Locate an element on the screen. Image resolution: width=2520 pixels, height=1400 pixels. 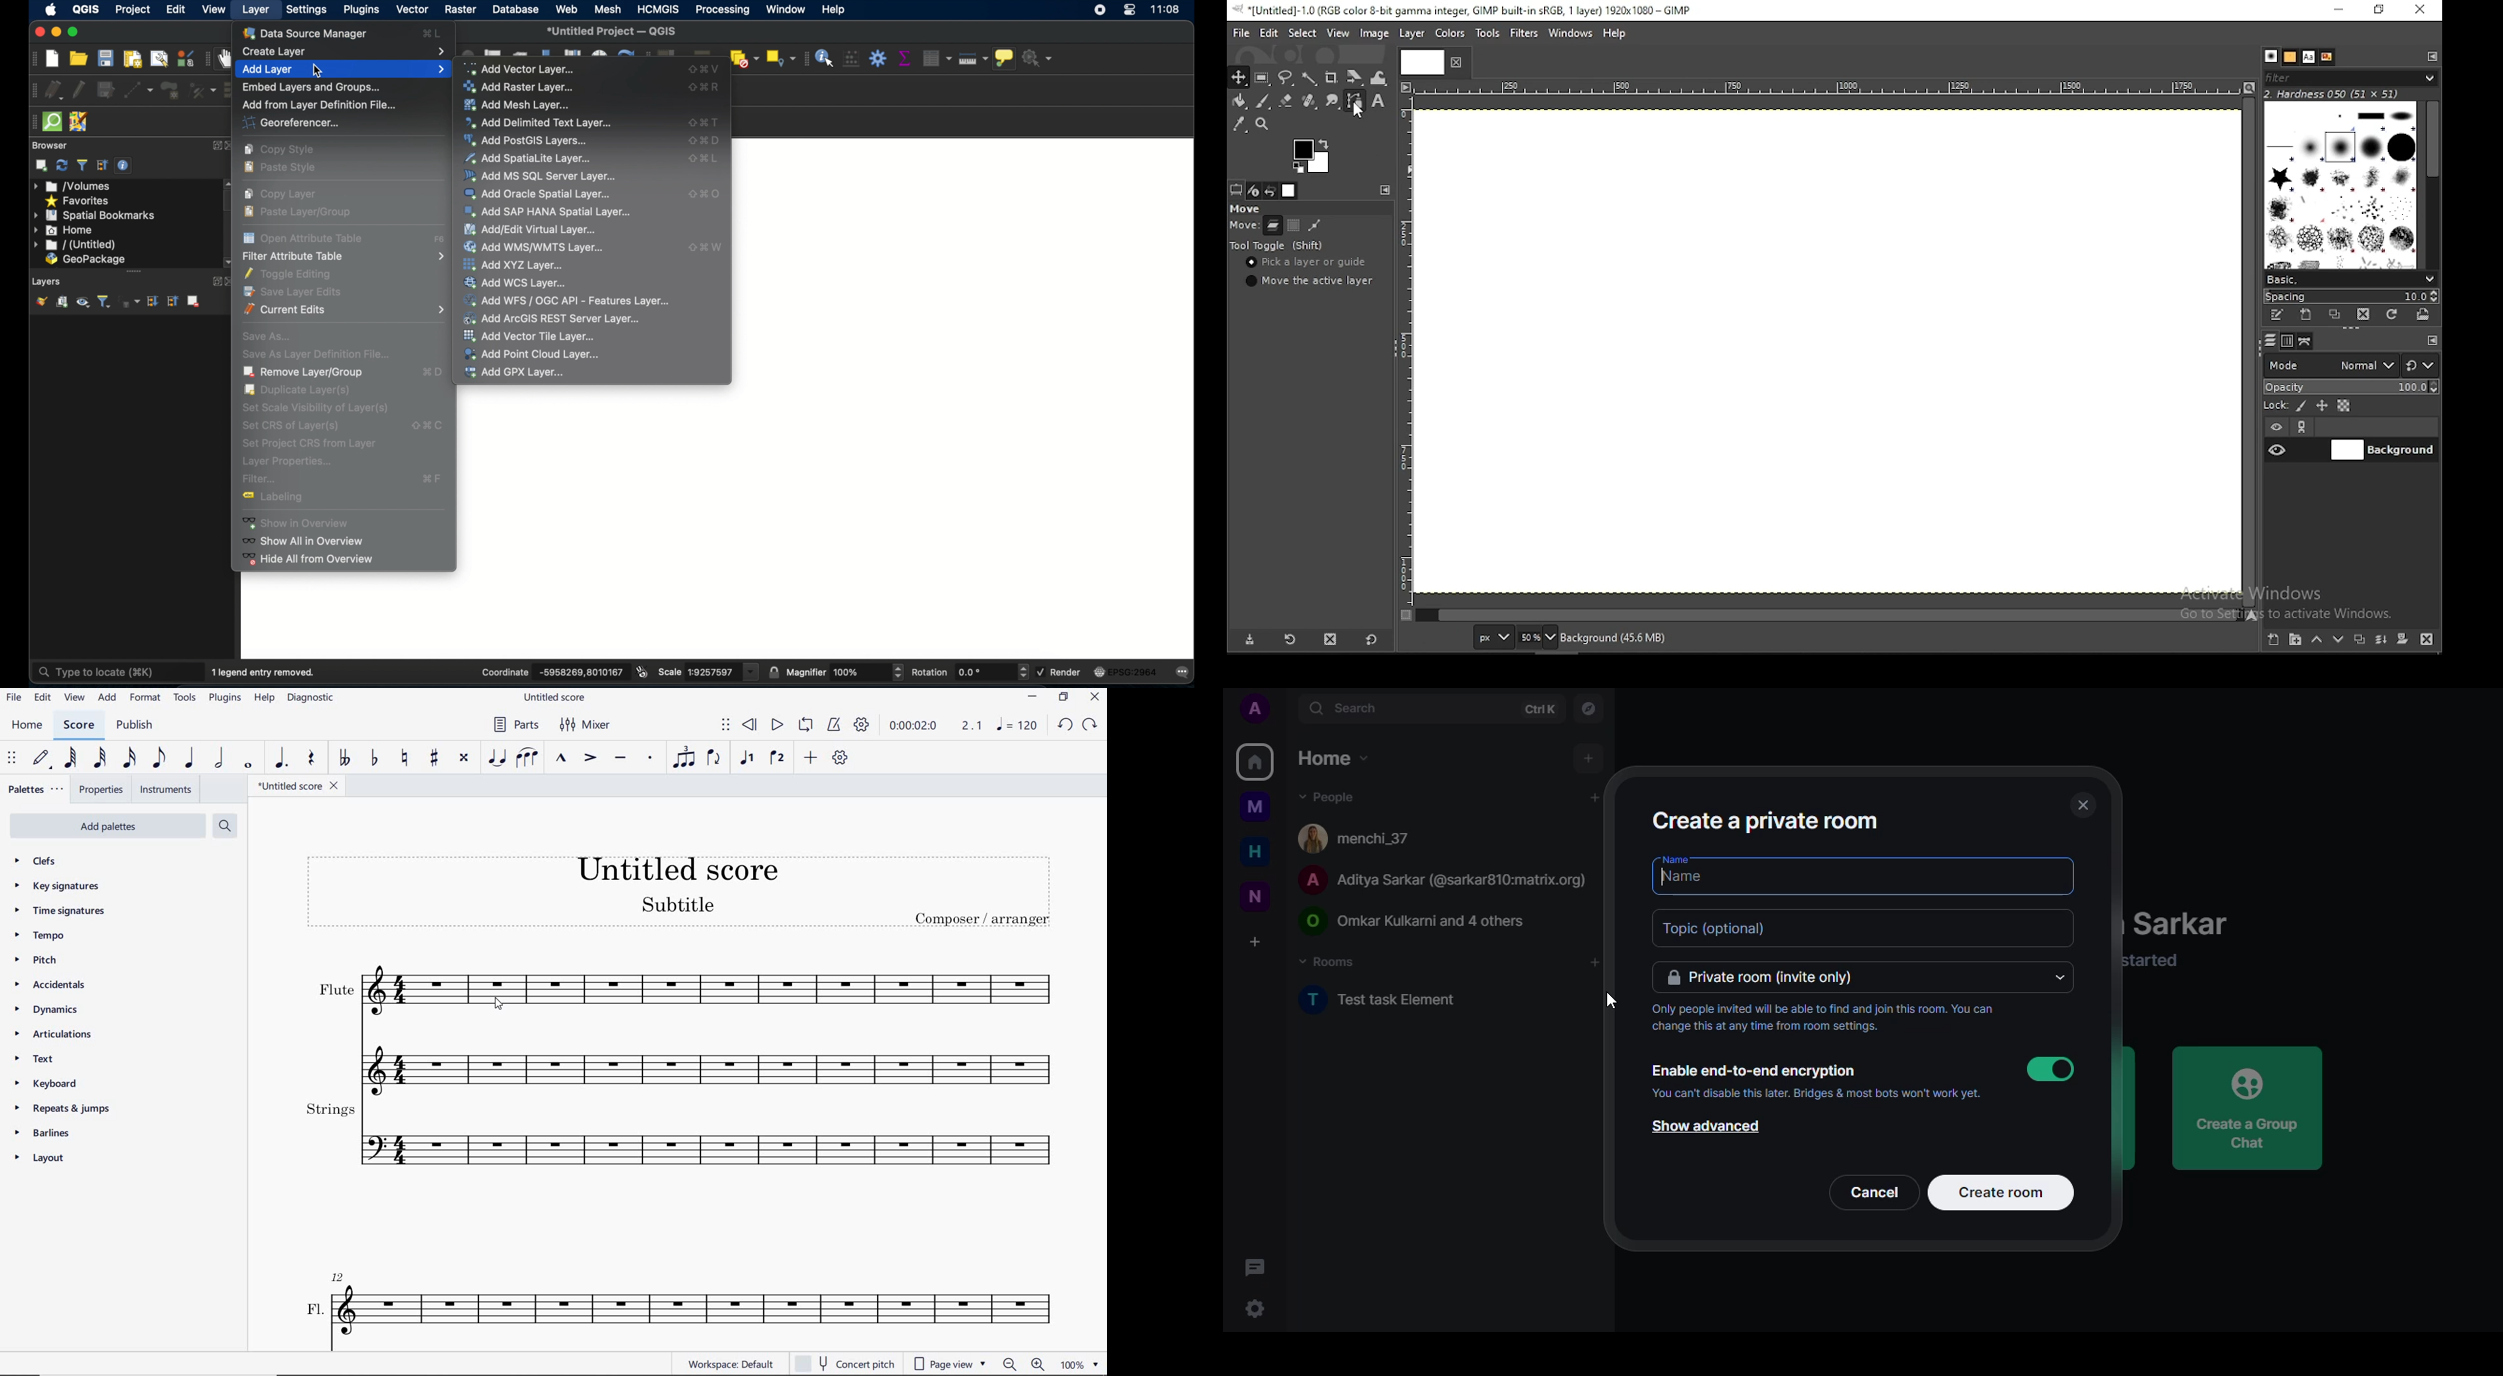
addresser layer is located at coordinates (519, 87).